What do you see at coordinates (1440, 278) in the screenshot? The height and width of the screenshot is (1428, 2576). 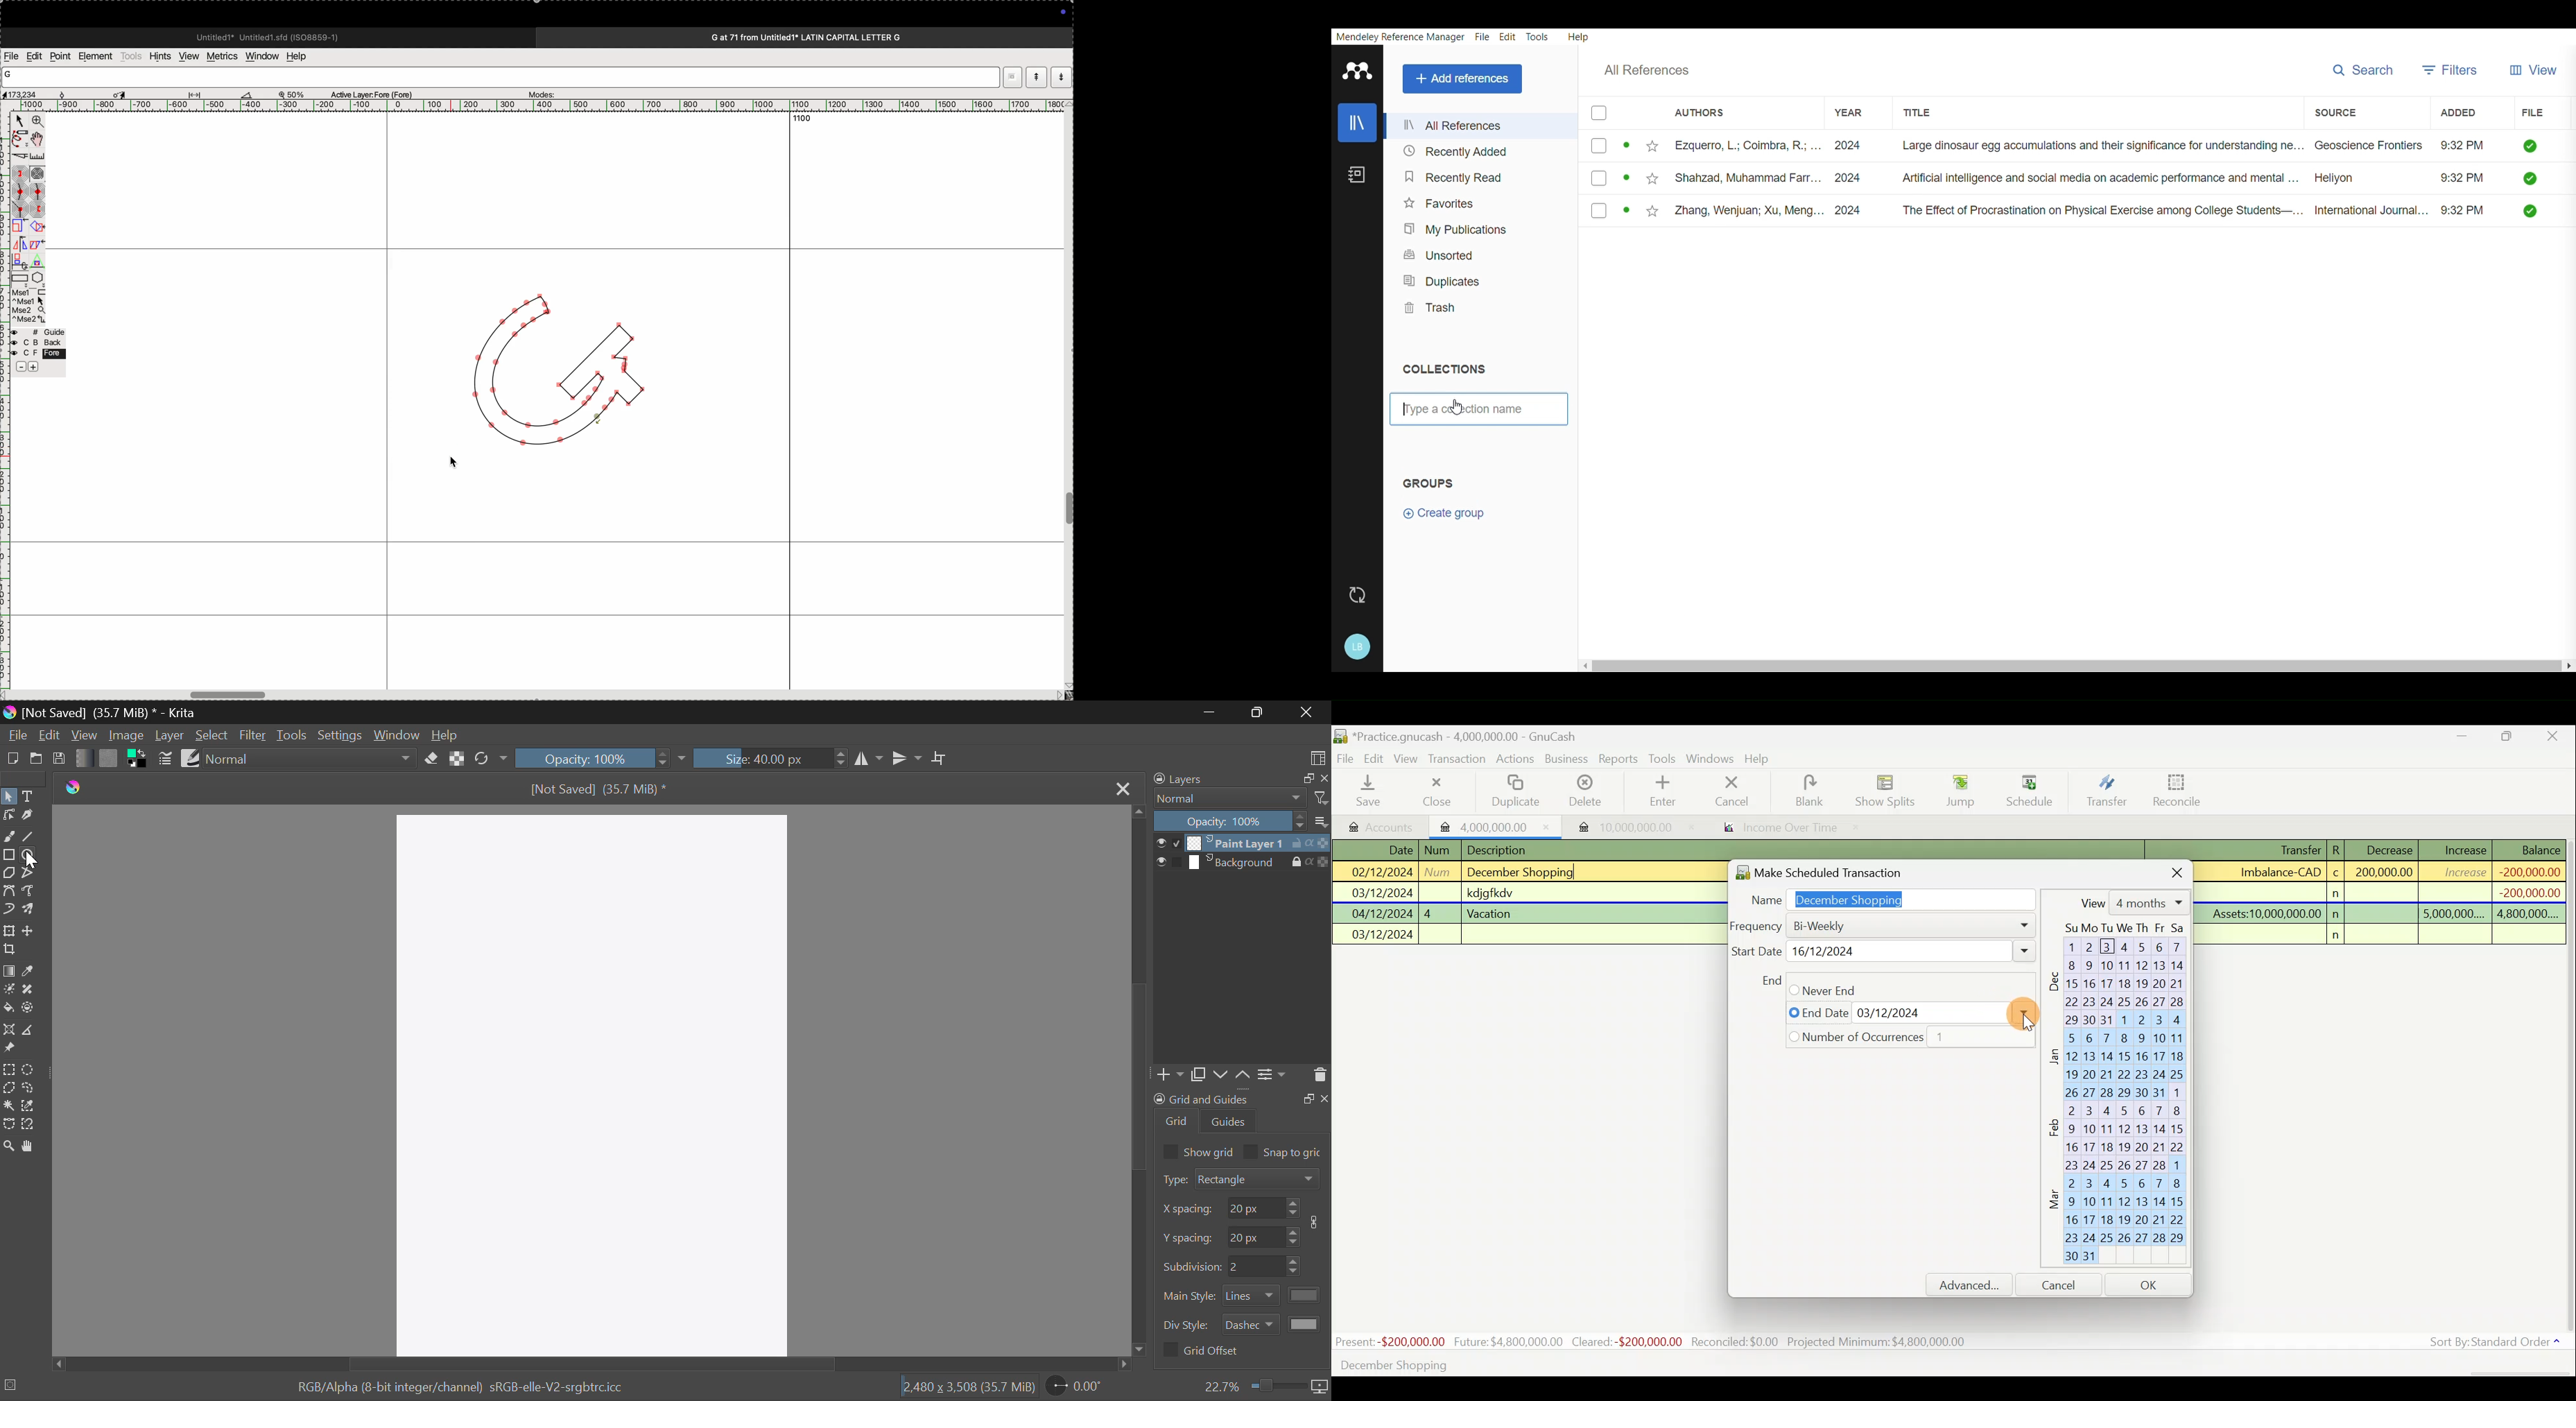 I see `Duplicates` at bounding box center [1440, 278].